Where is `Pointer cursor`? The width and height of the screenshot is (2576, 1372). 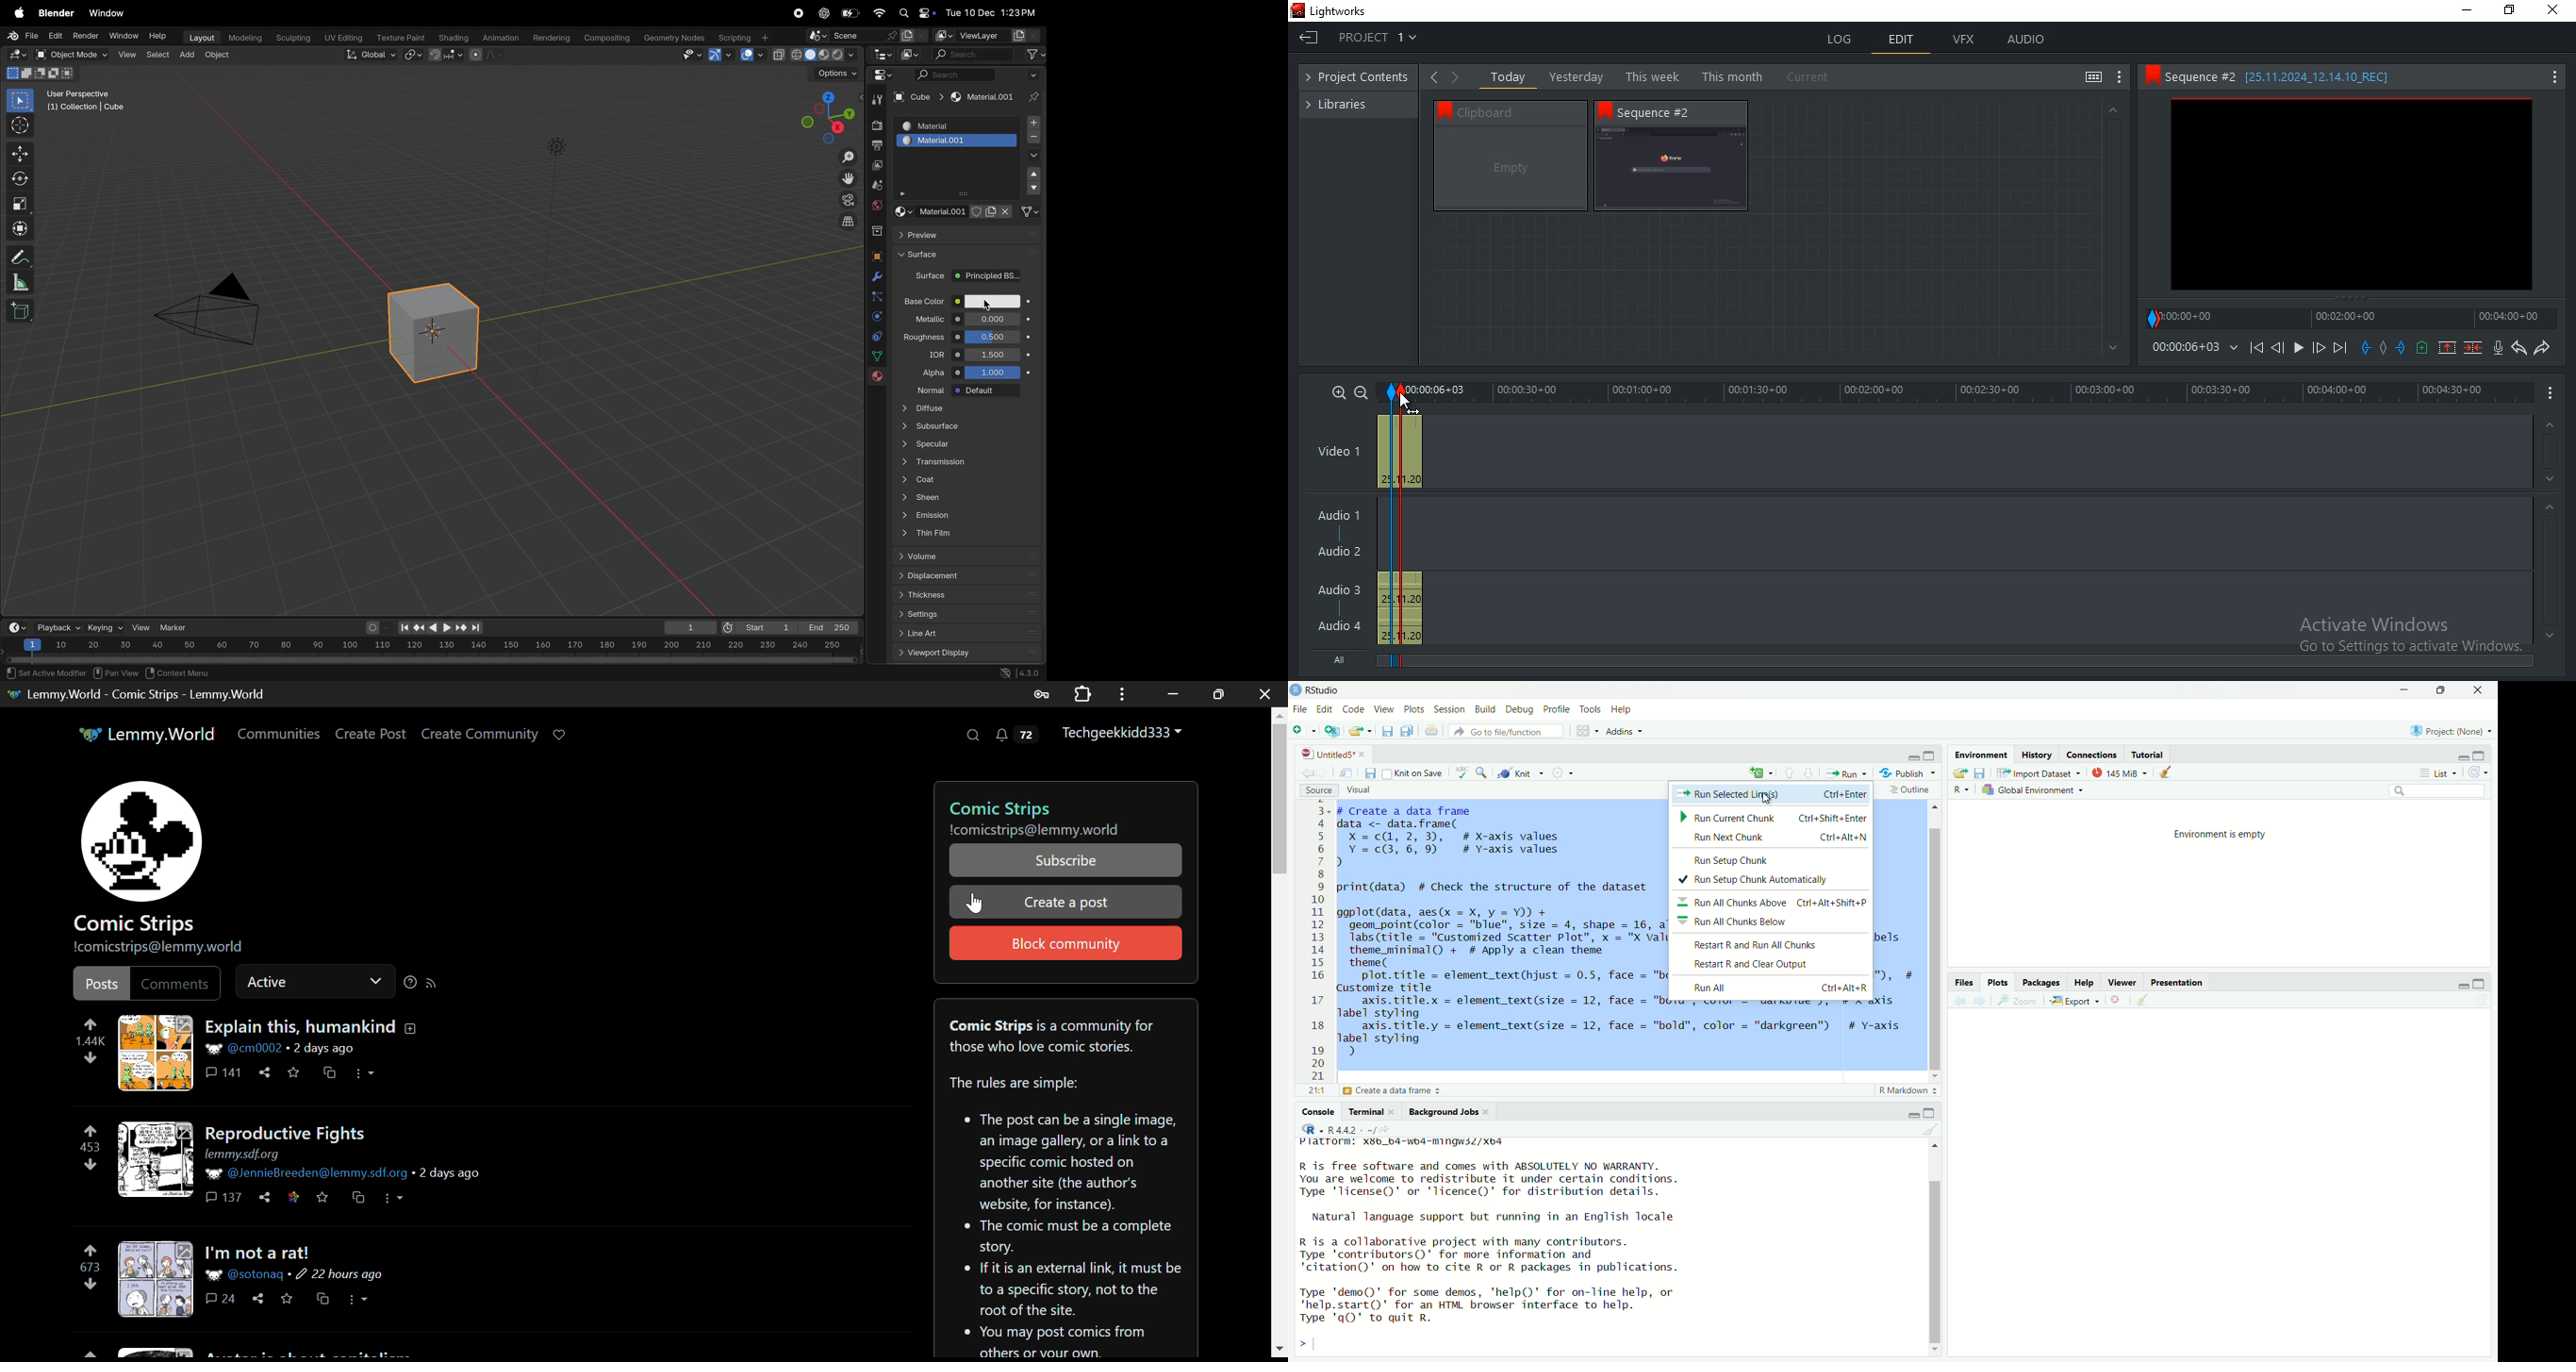 Pointer cursor is located at coordinates (1401, 397).